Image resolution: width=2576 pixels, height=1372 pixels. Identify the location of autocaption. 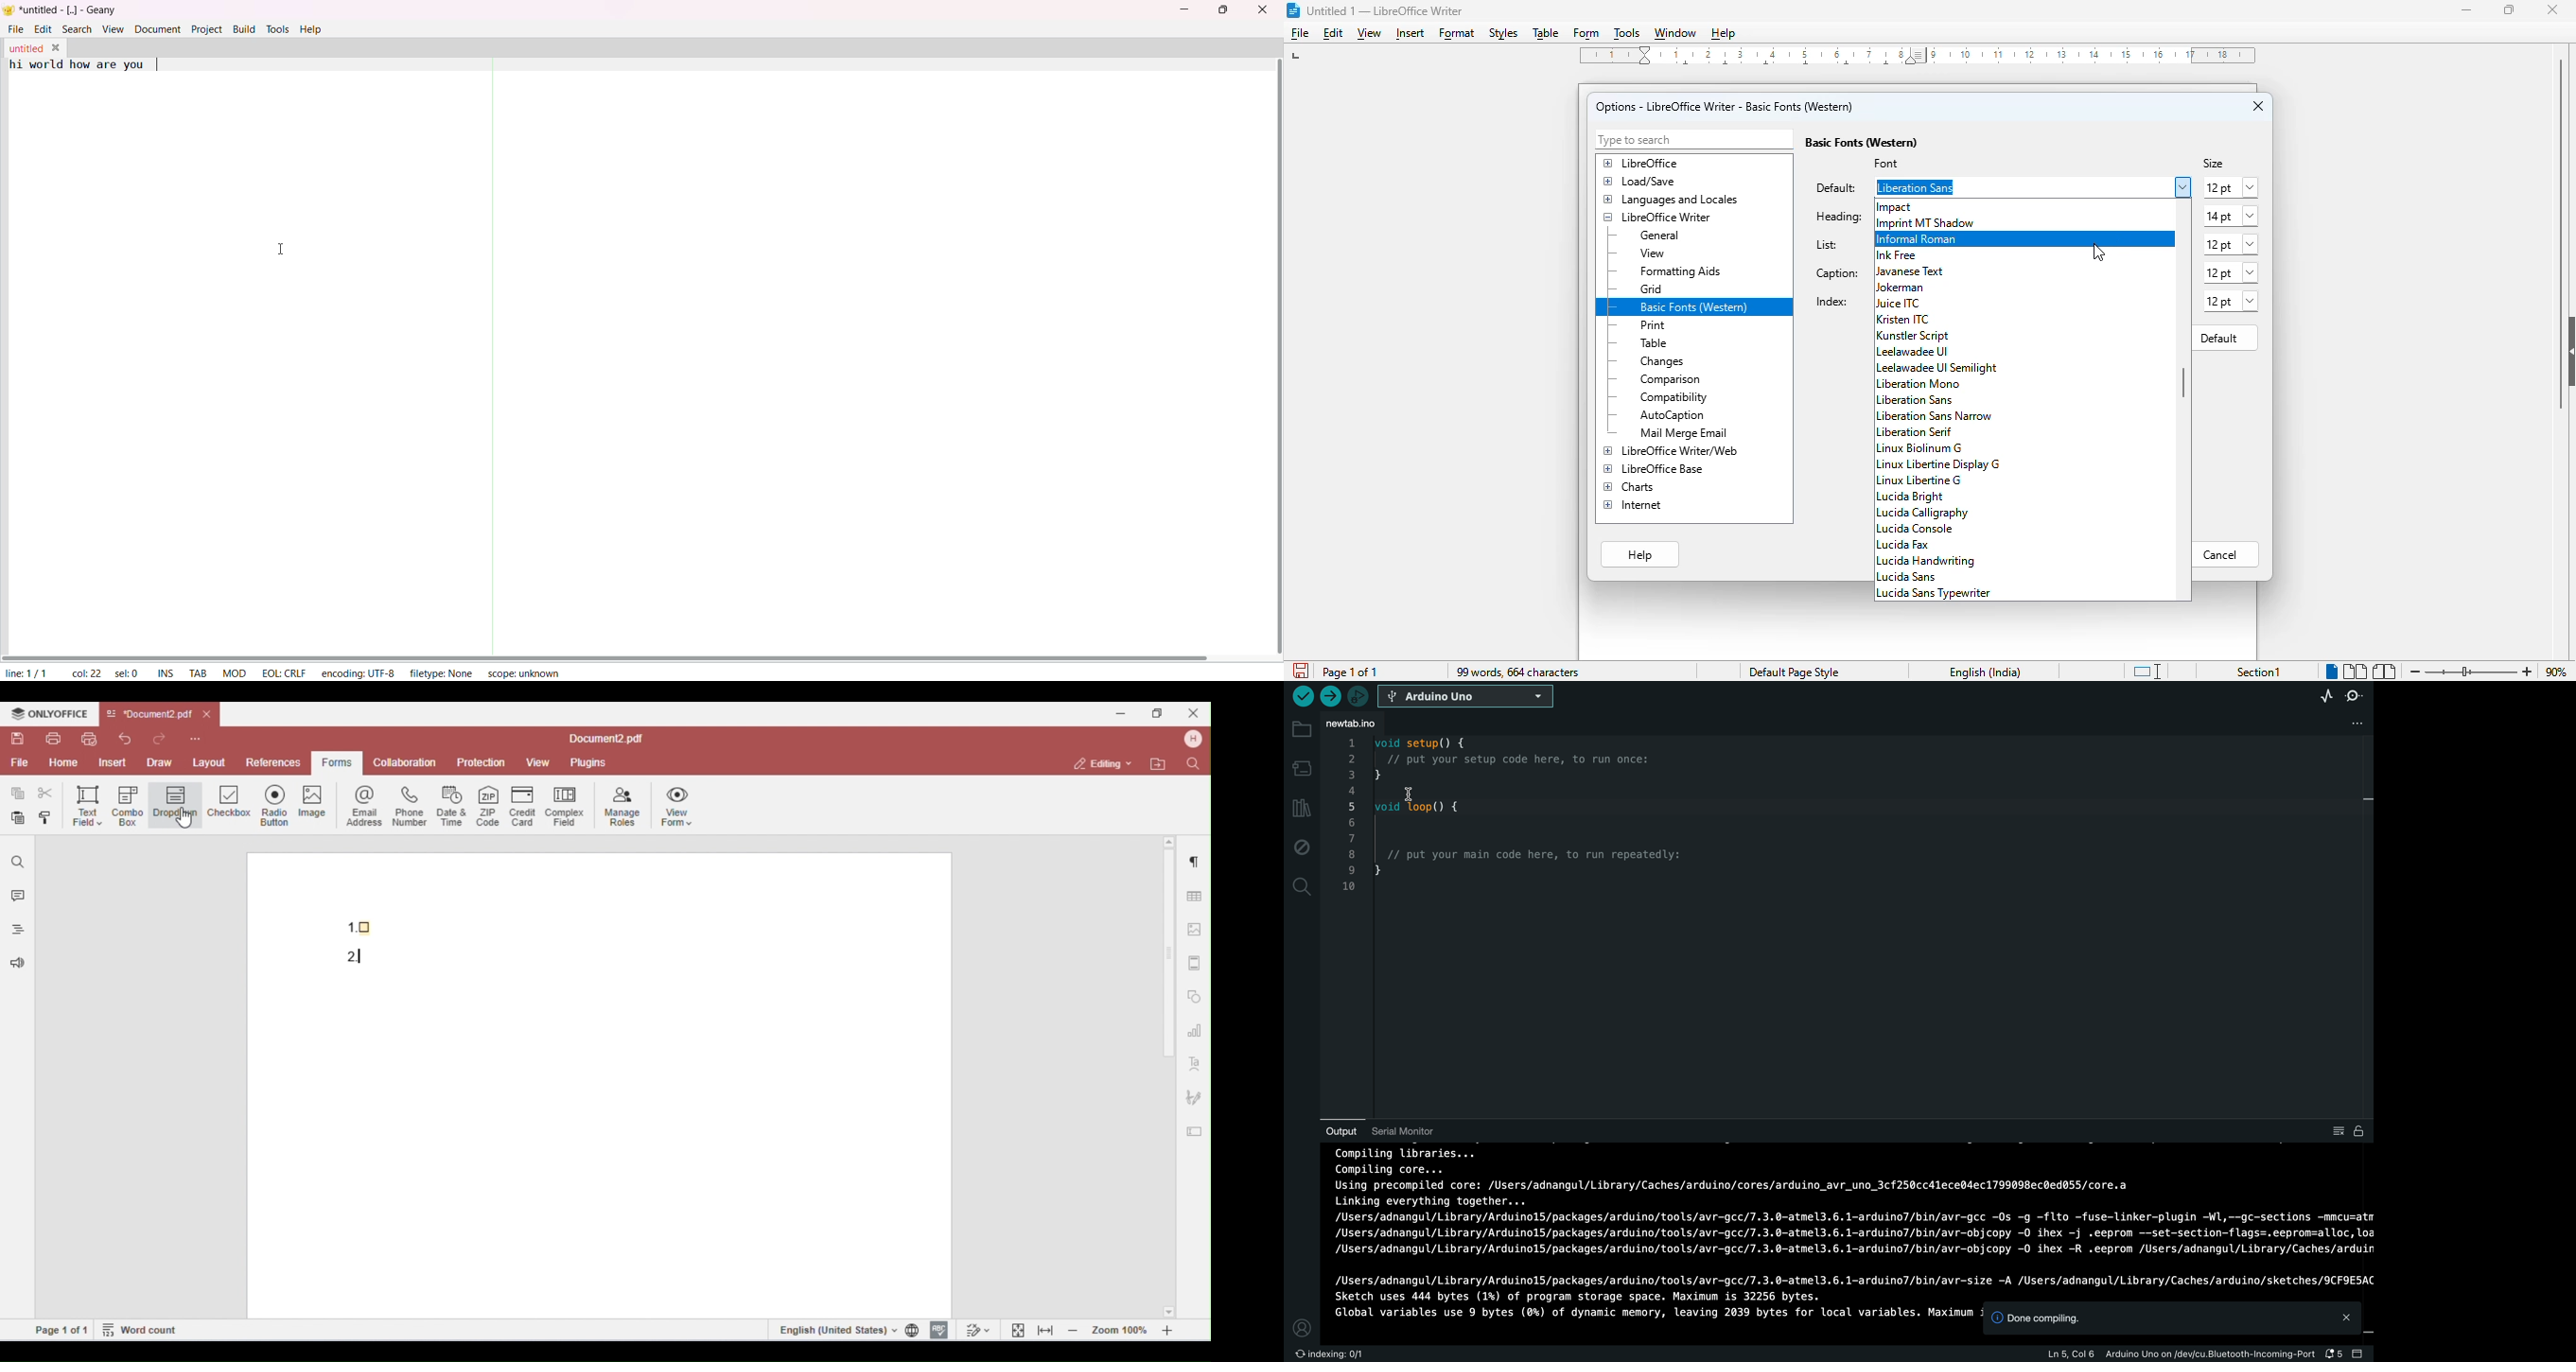
(1674, 415).